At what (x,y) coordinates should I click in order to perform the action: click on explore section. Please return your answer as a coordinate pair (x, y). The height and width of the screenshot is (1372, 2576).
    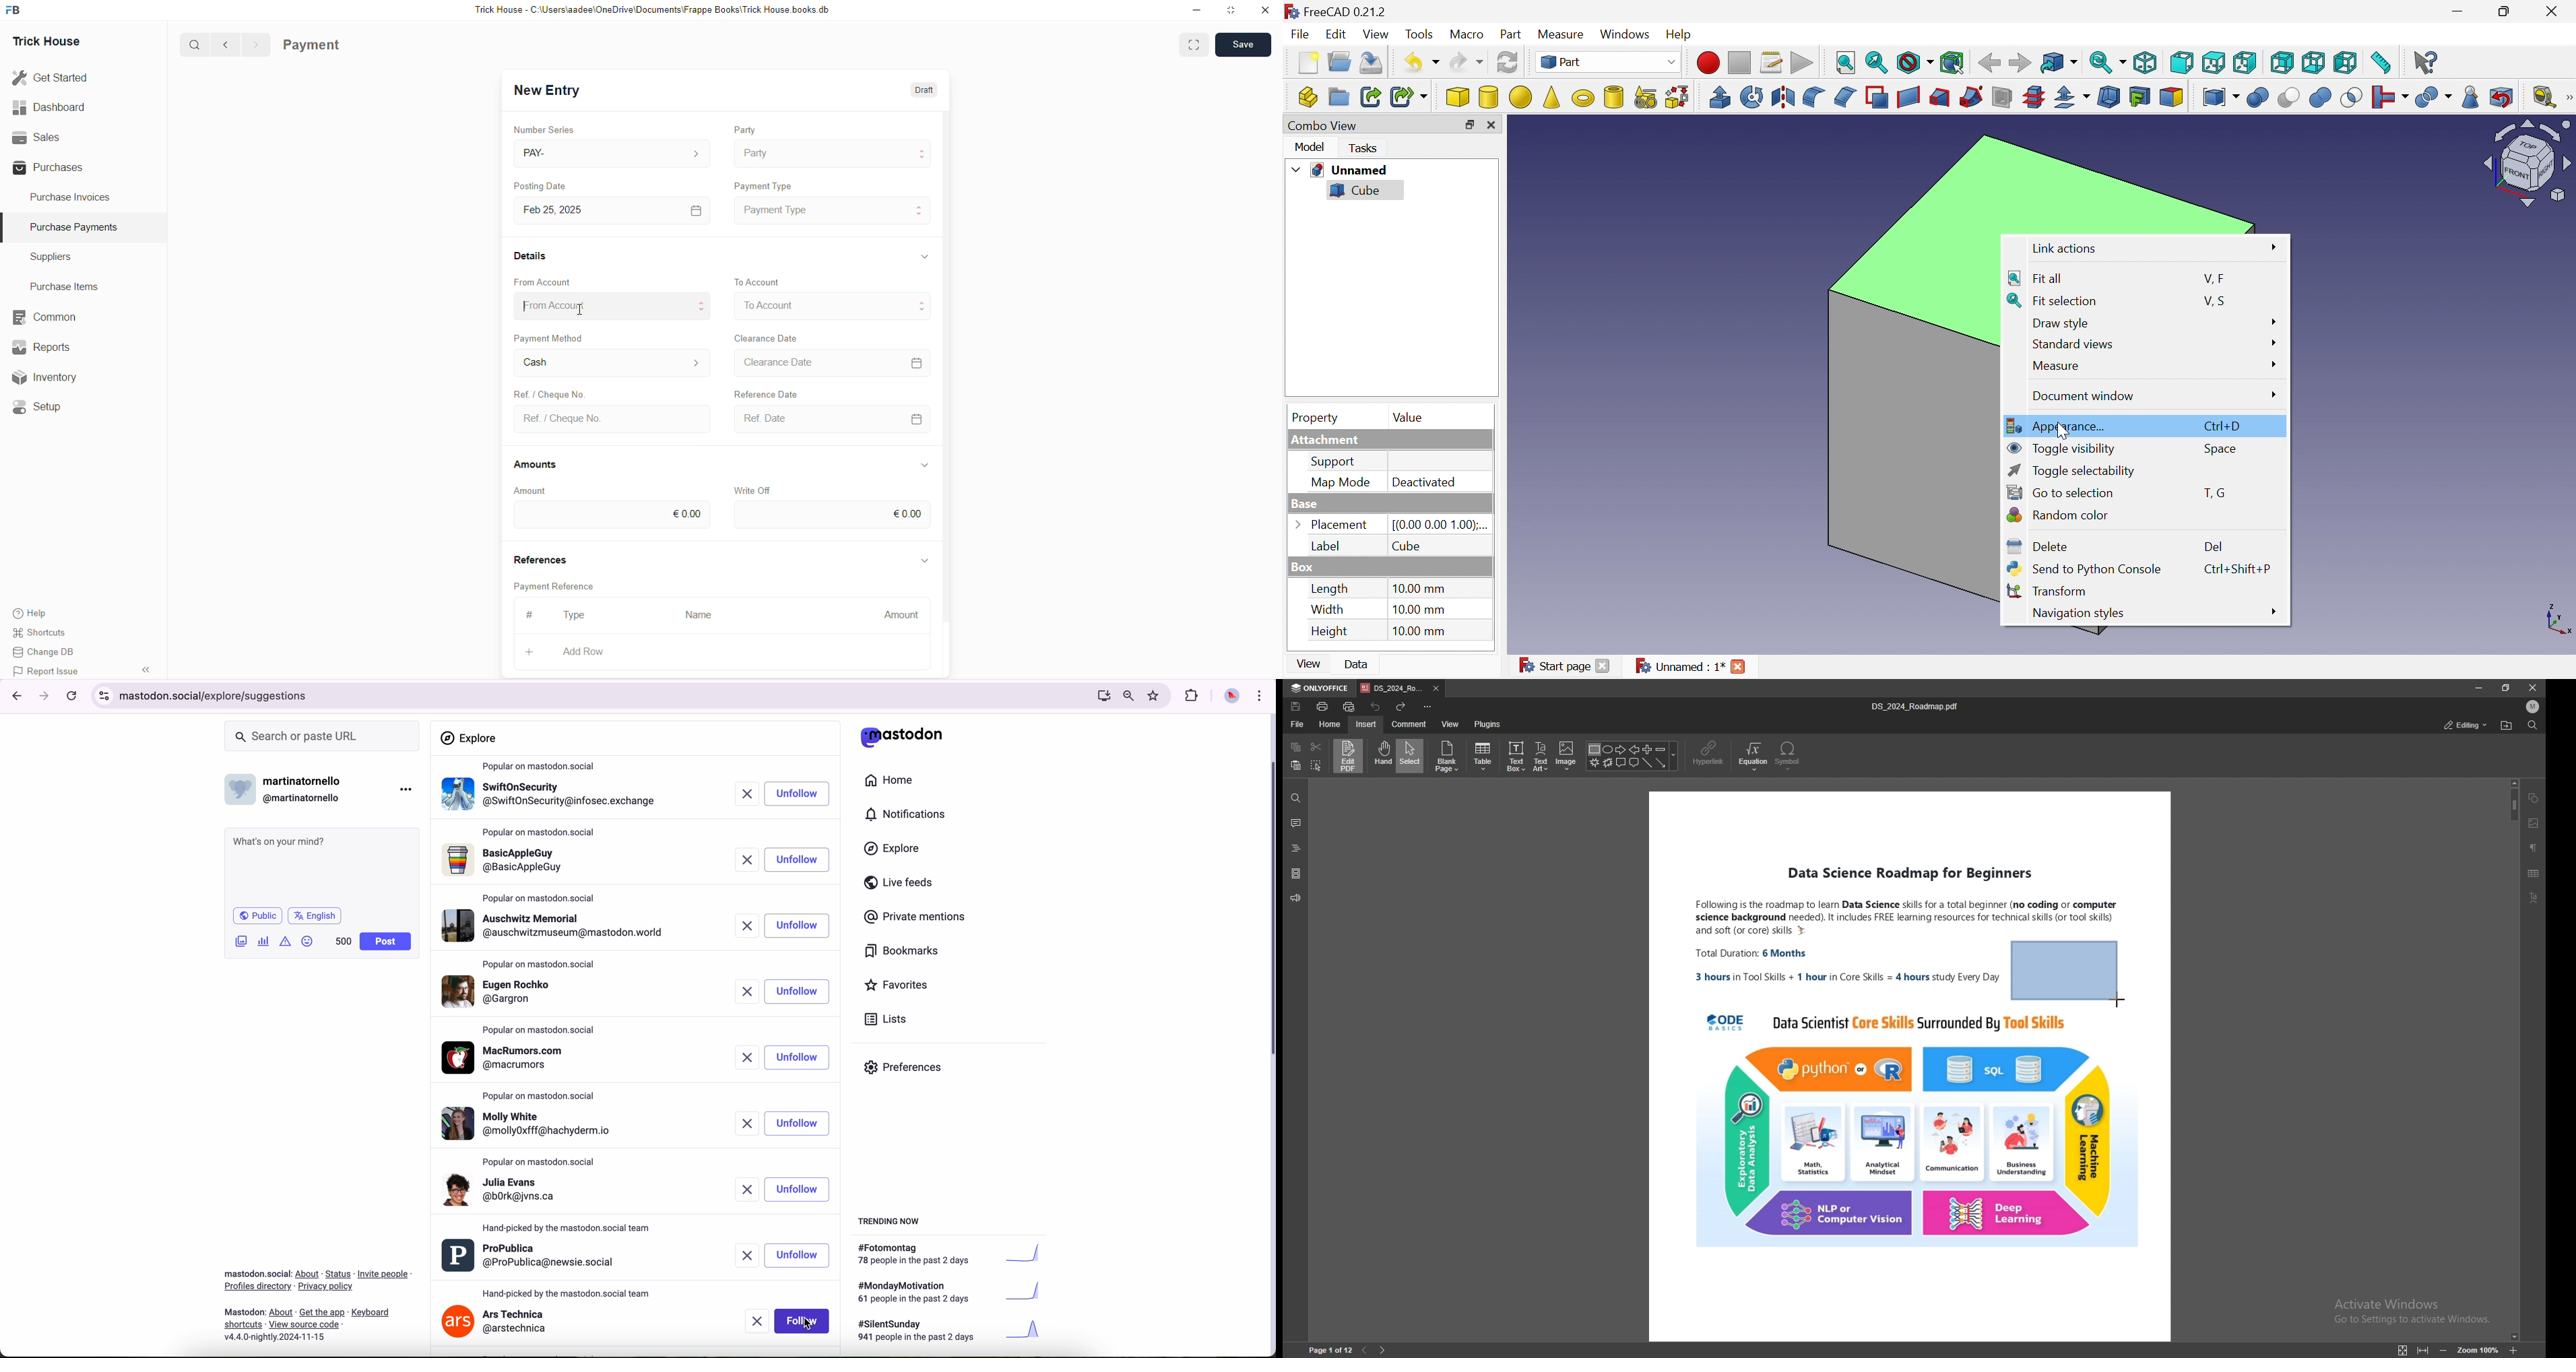
    Looking at the image, I should click on (471, 738).